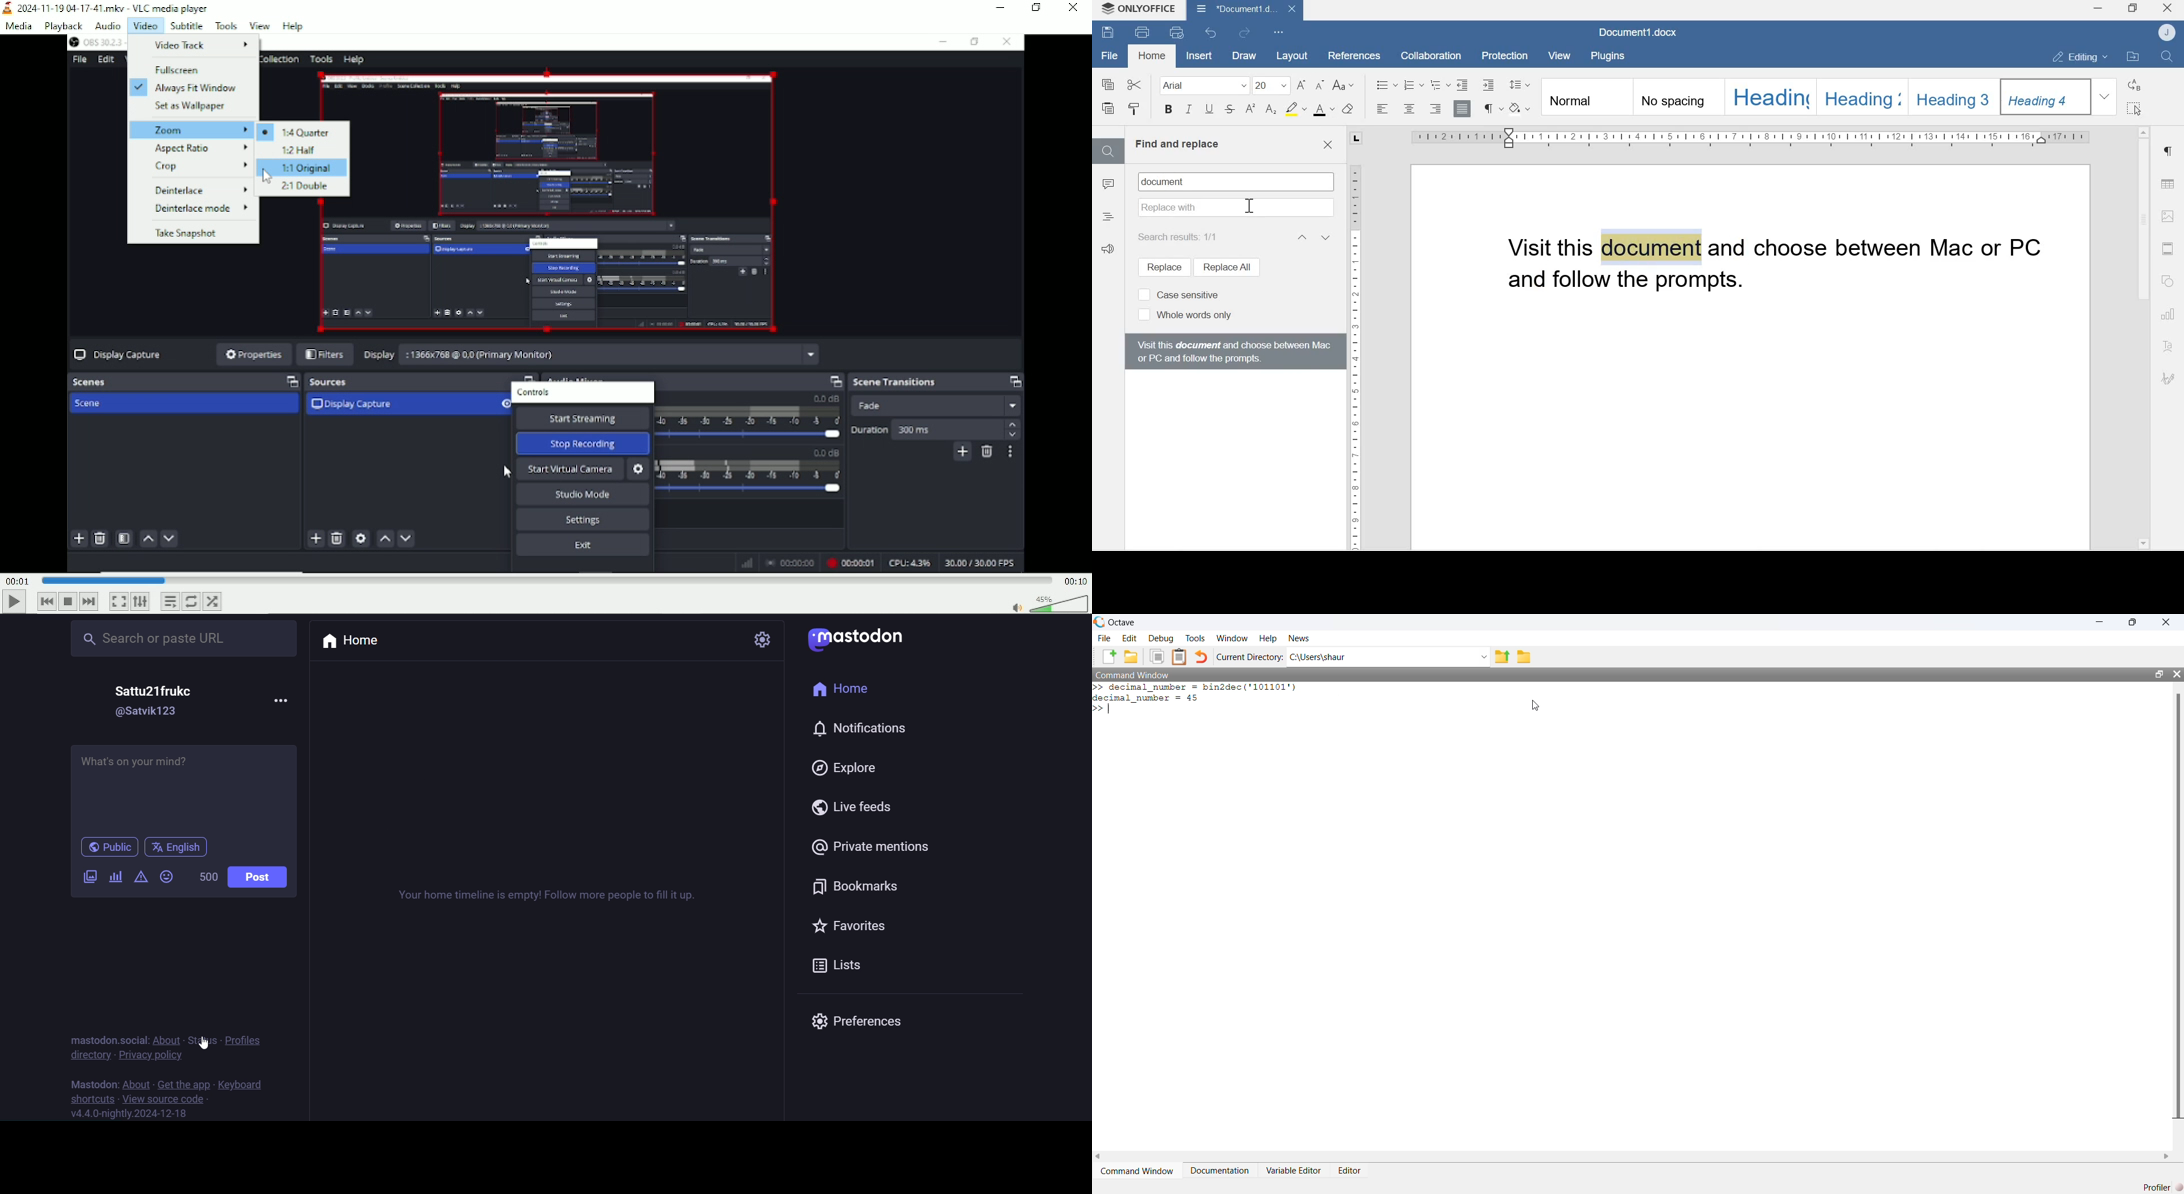  Describe the element at coordinates (1463, 108) in the screenshot. I see `Justified` at that location.